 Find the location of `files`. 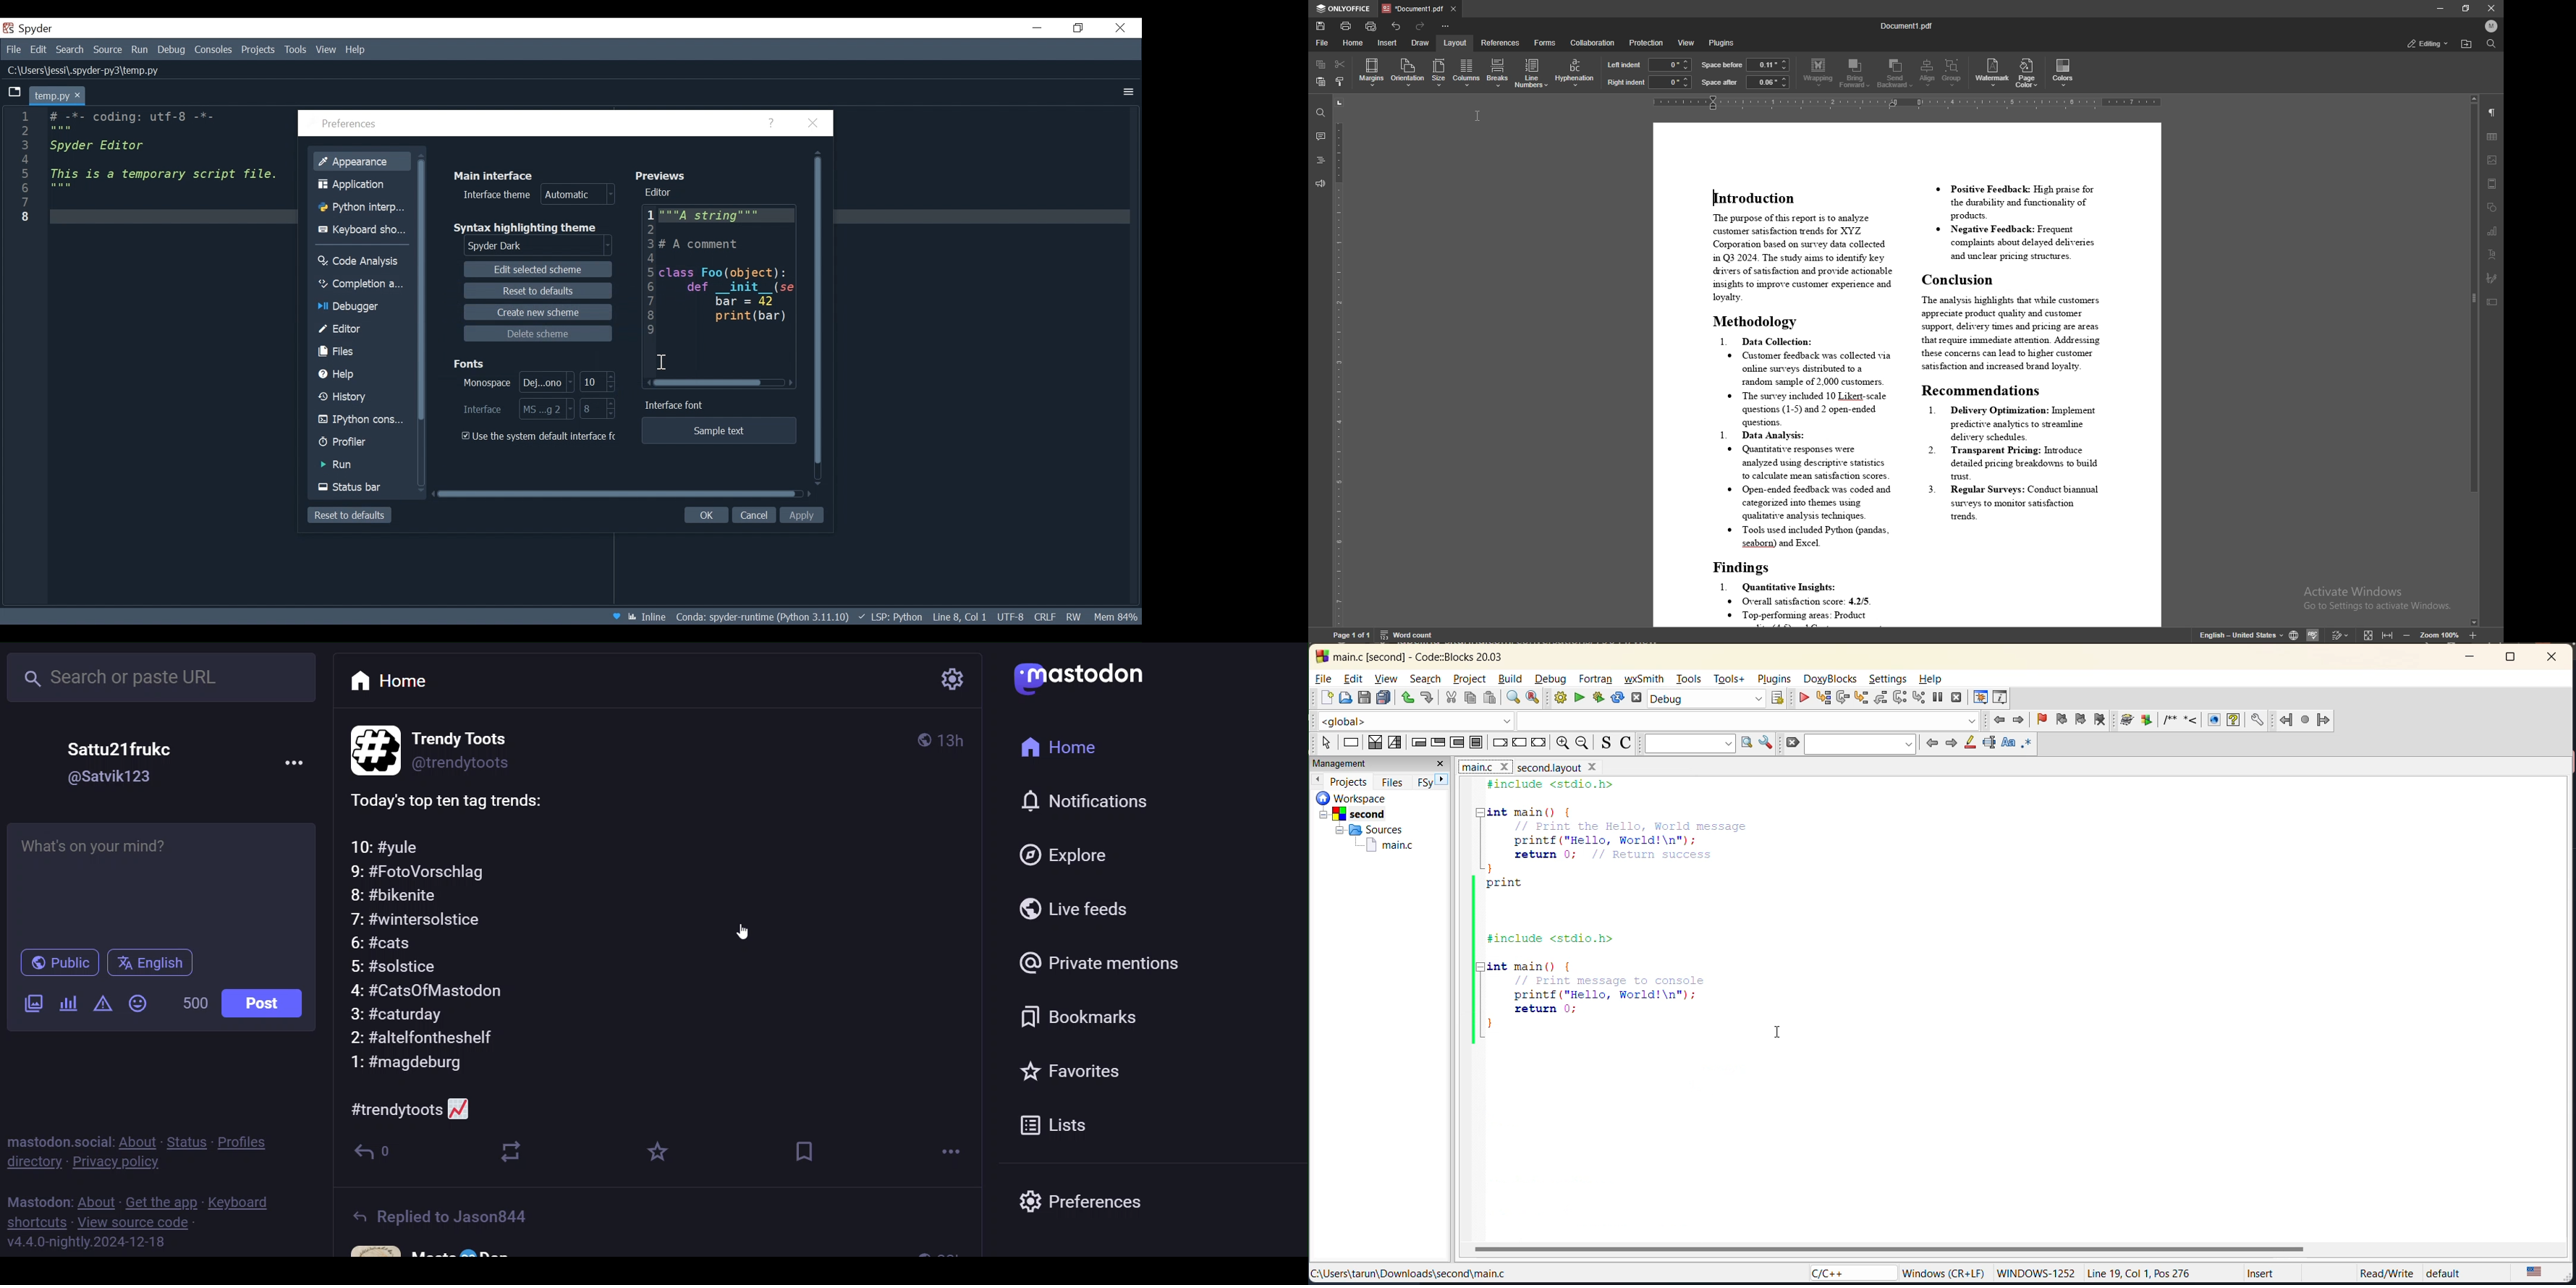

files is located at coordinates (1395, 781).